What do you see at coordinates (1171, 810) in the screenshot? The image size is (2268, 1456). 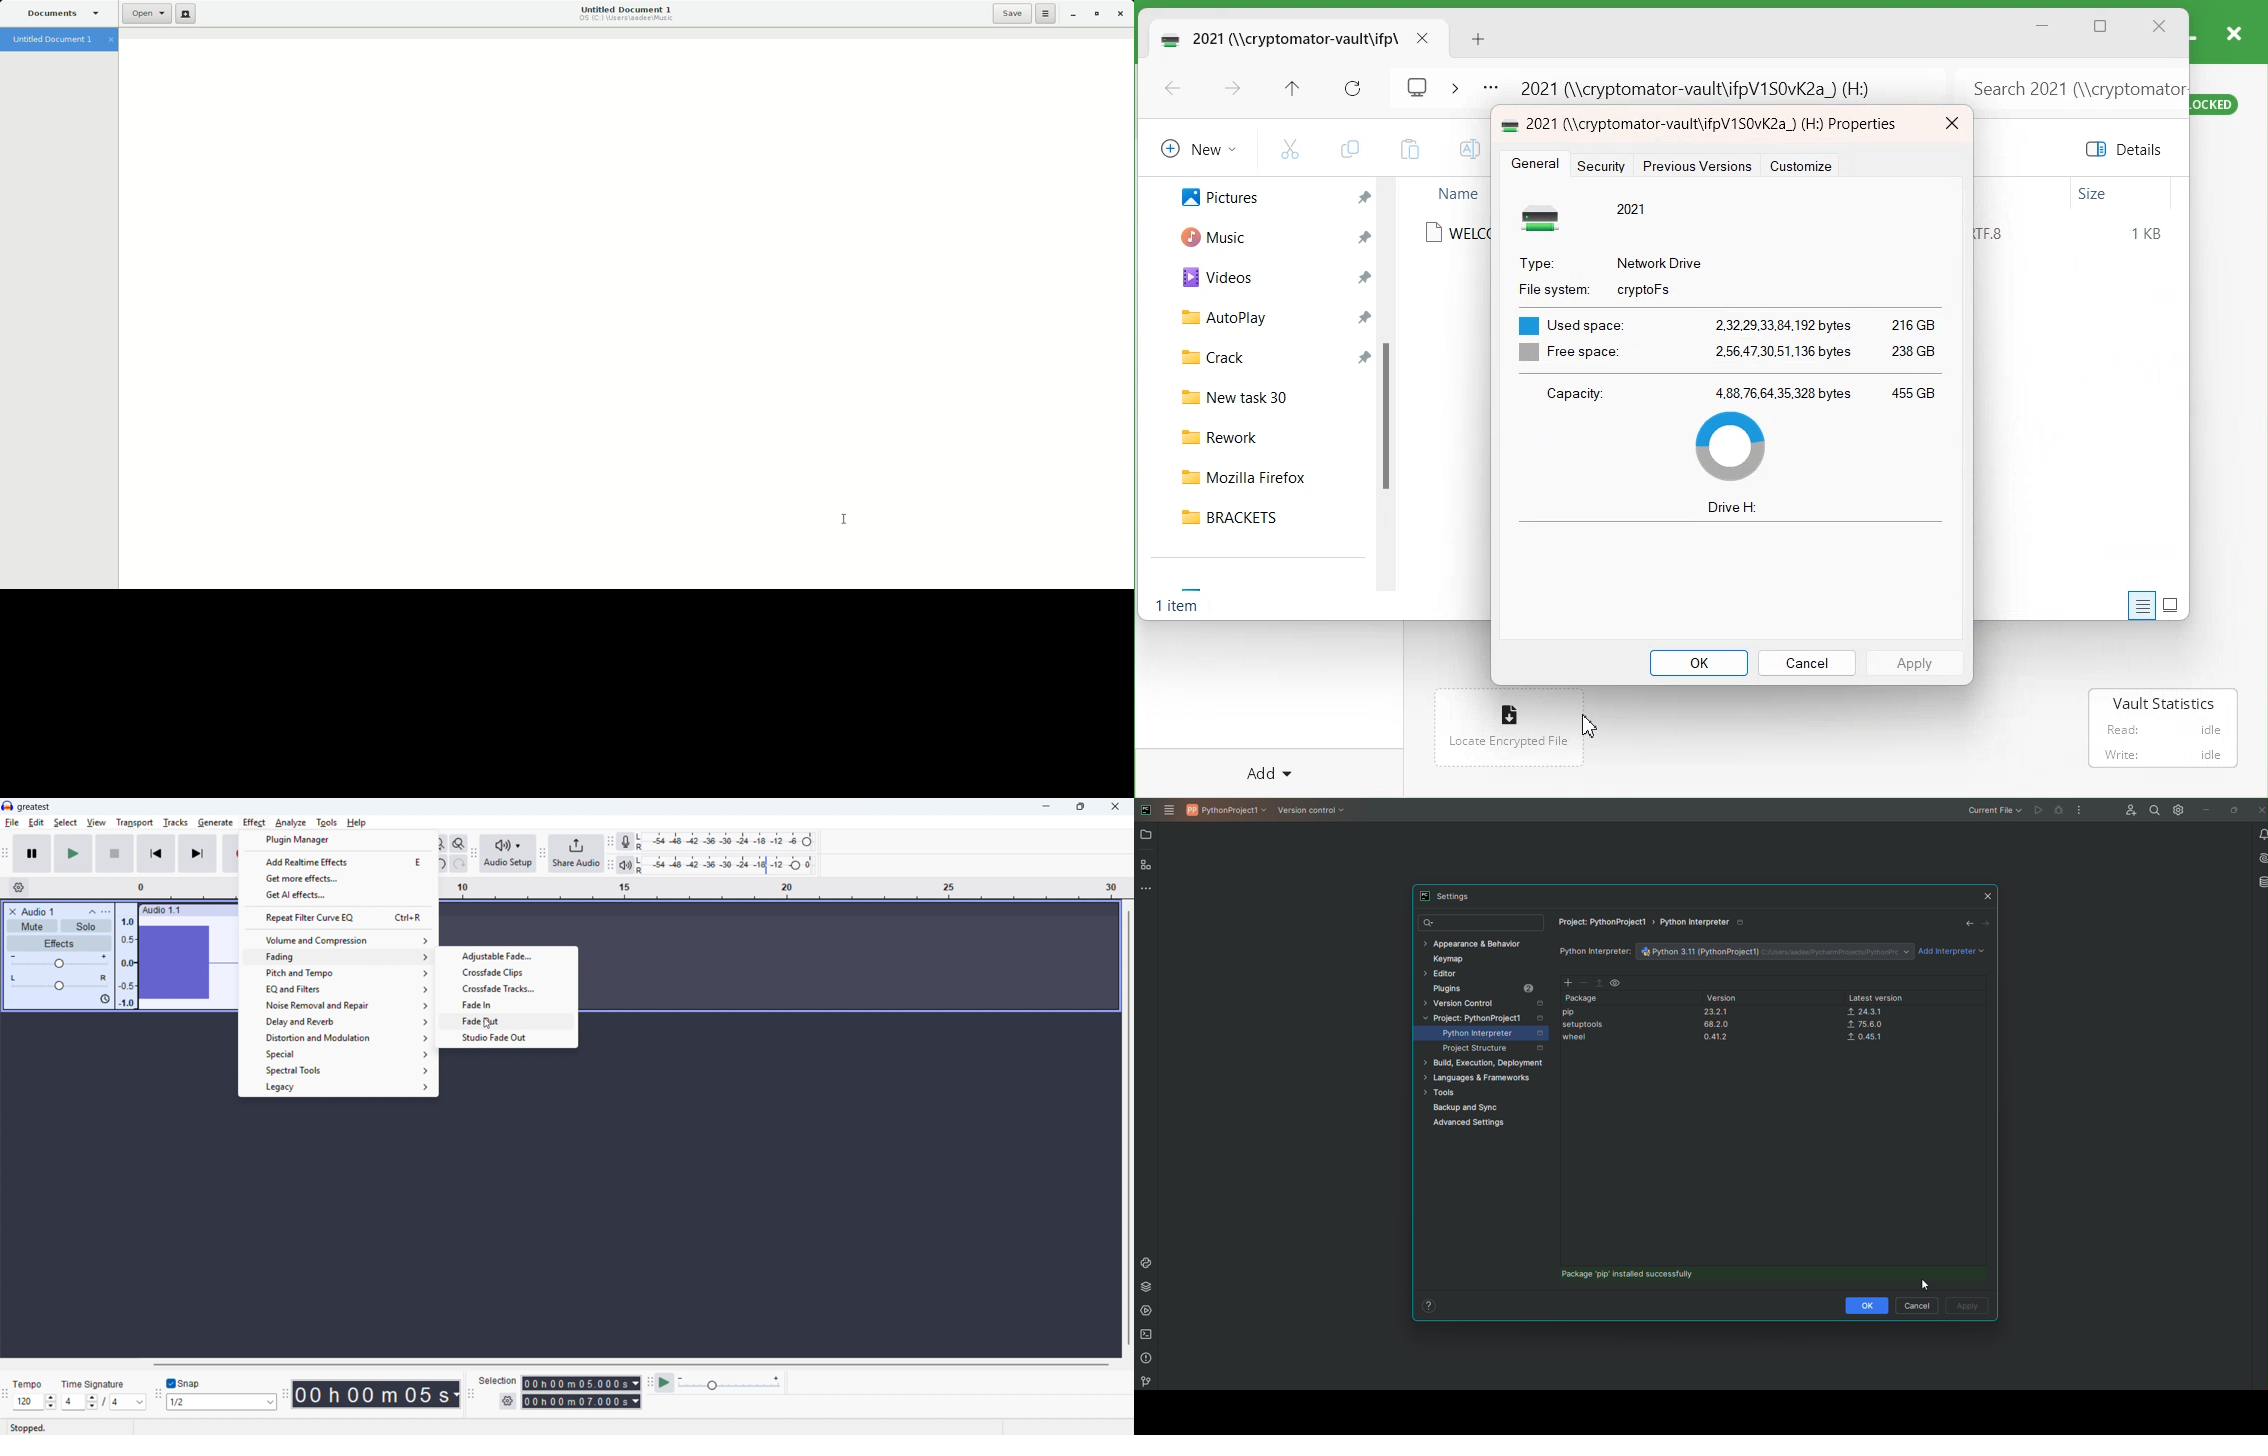 I see `Main Menu` at bounding box center [1171, 810].